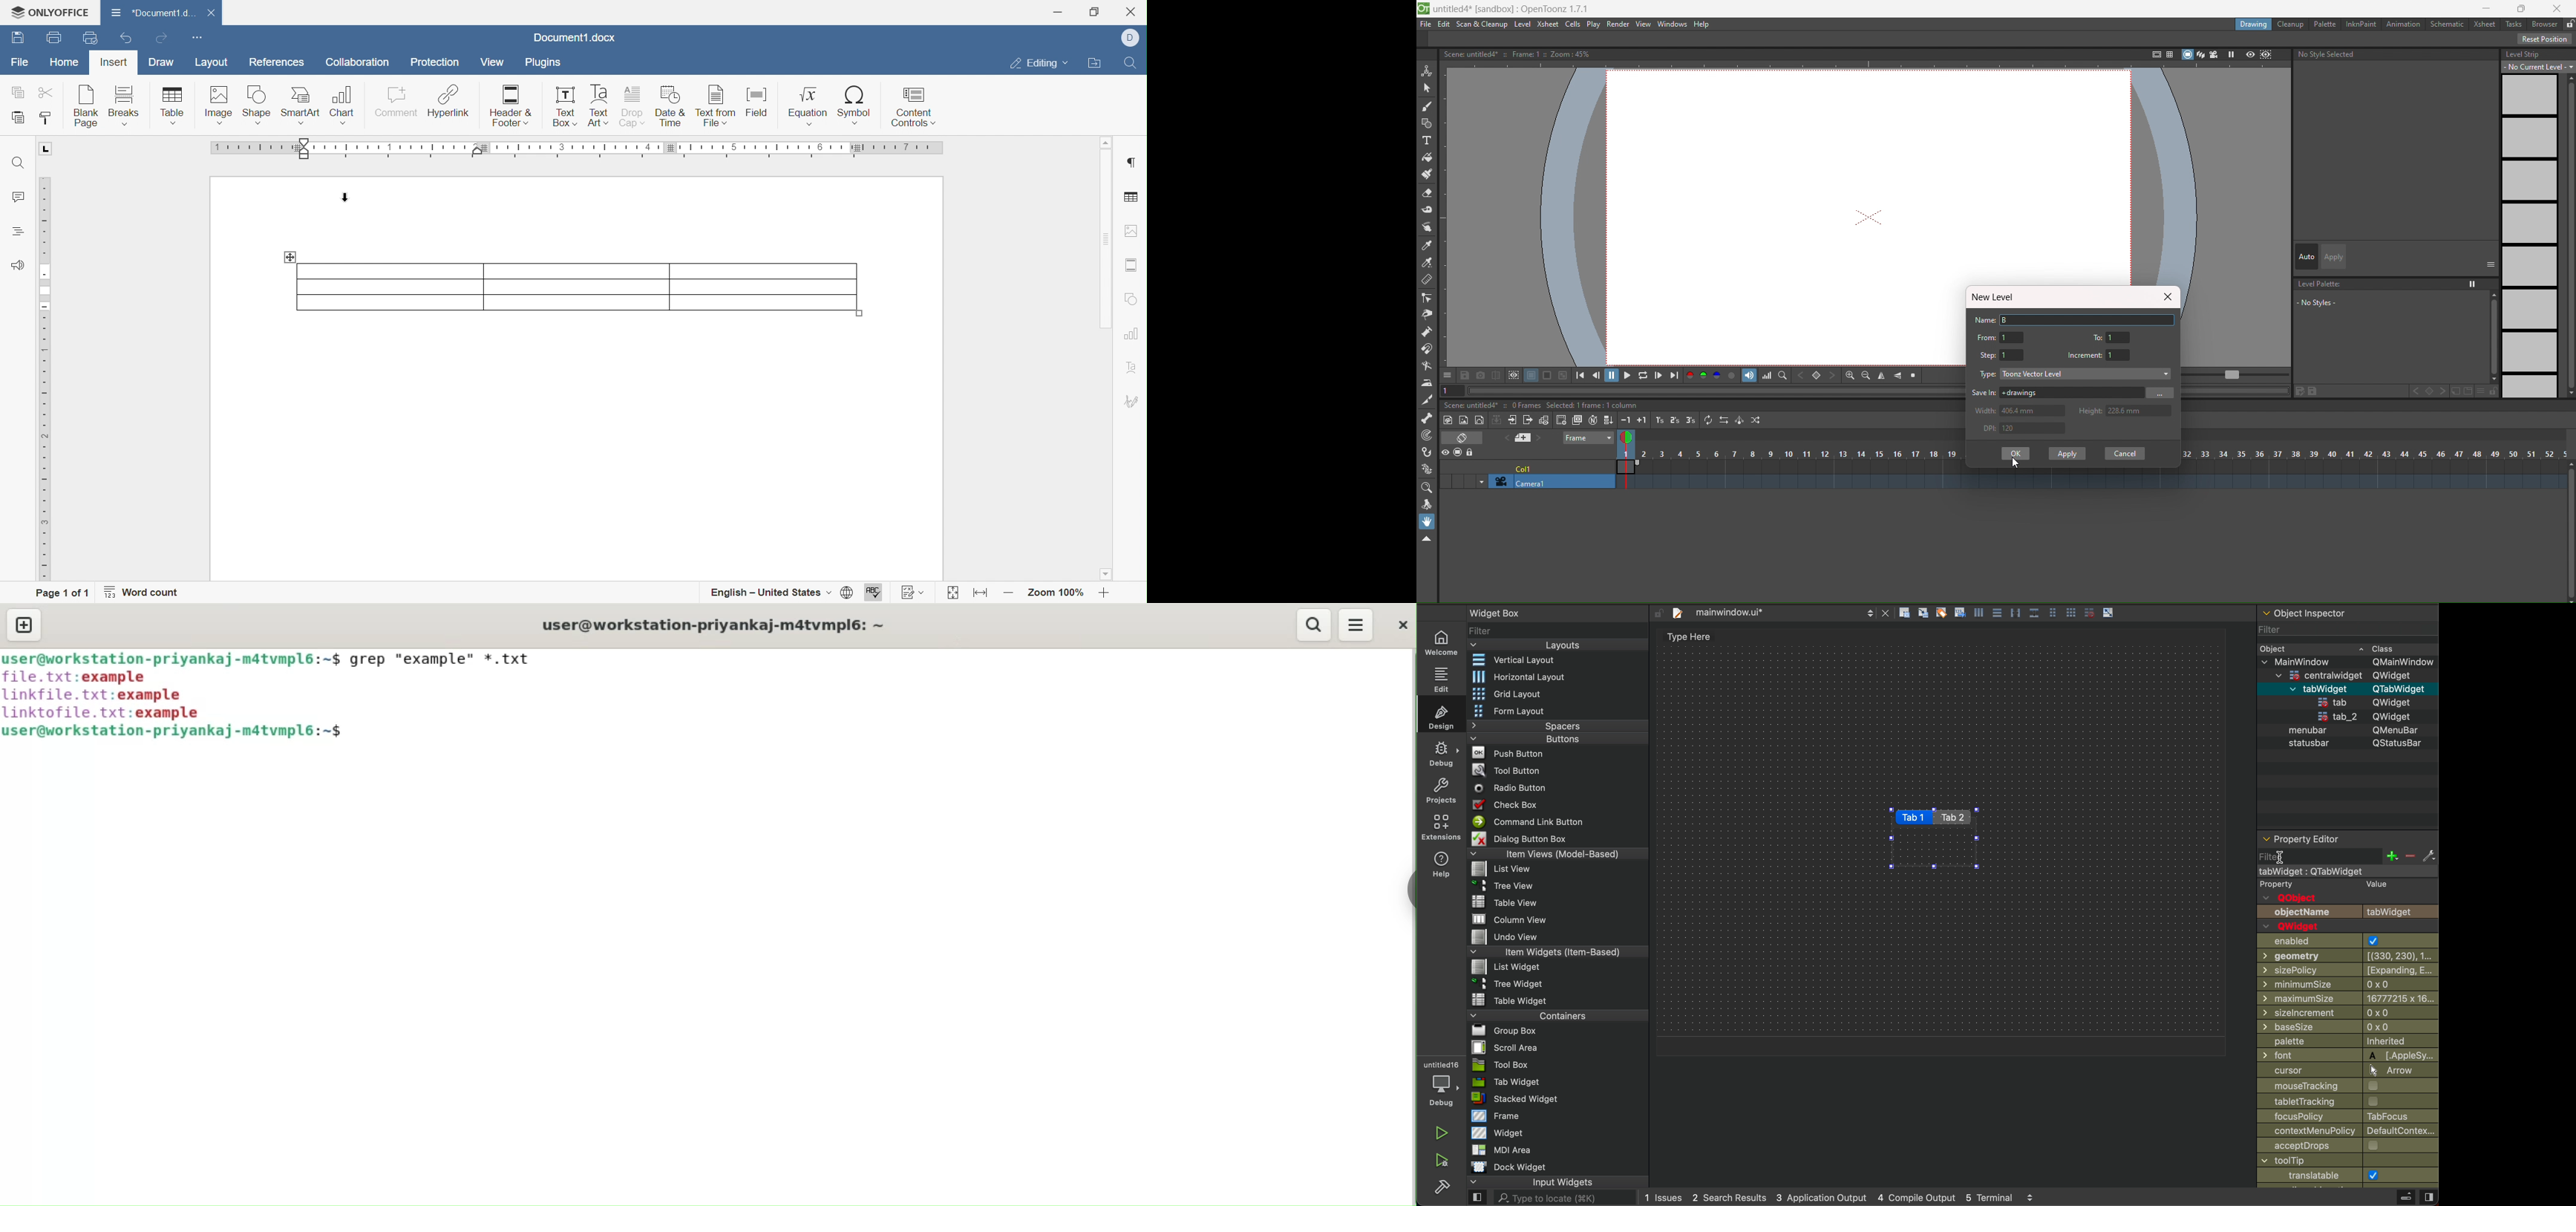 The height and width of the screenshot is (1232, 2576). I want to click on Vertical Layout, so click(1511, 658).